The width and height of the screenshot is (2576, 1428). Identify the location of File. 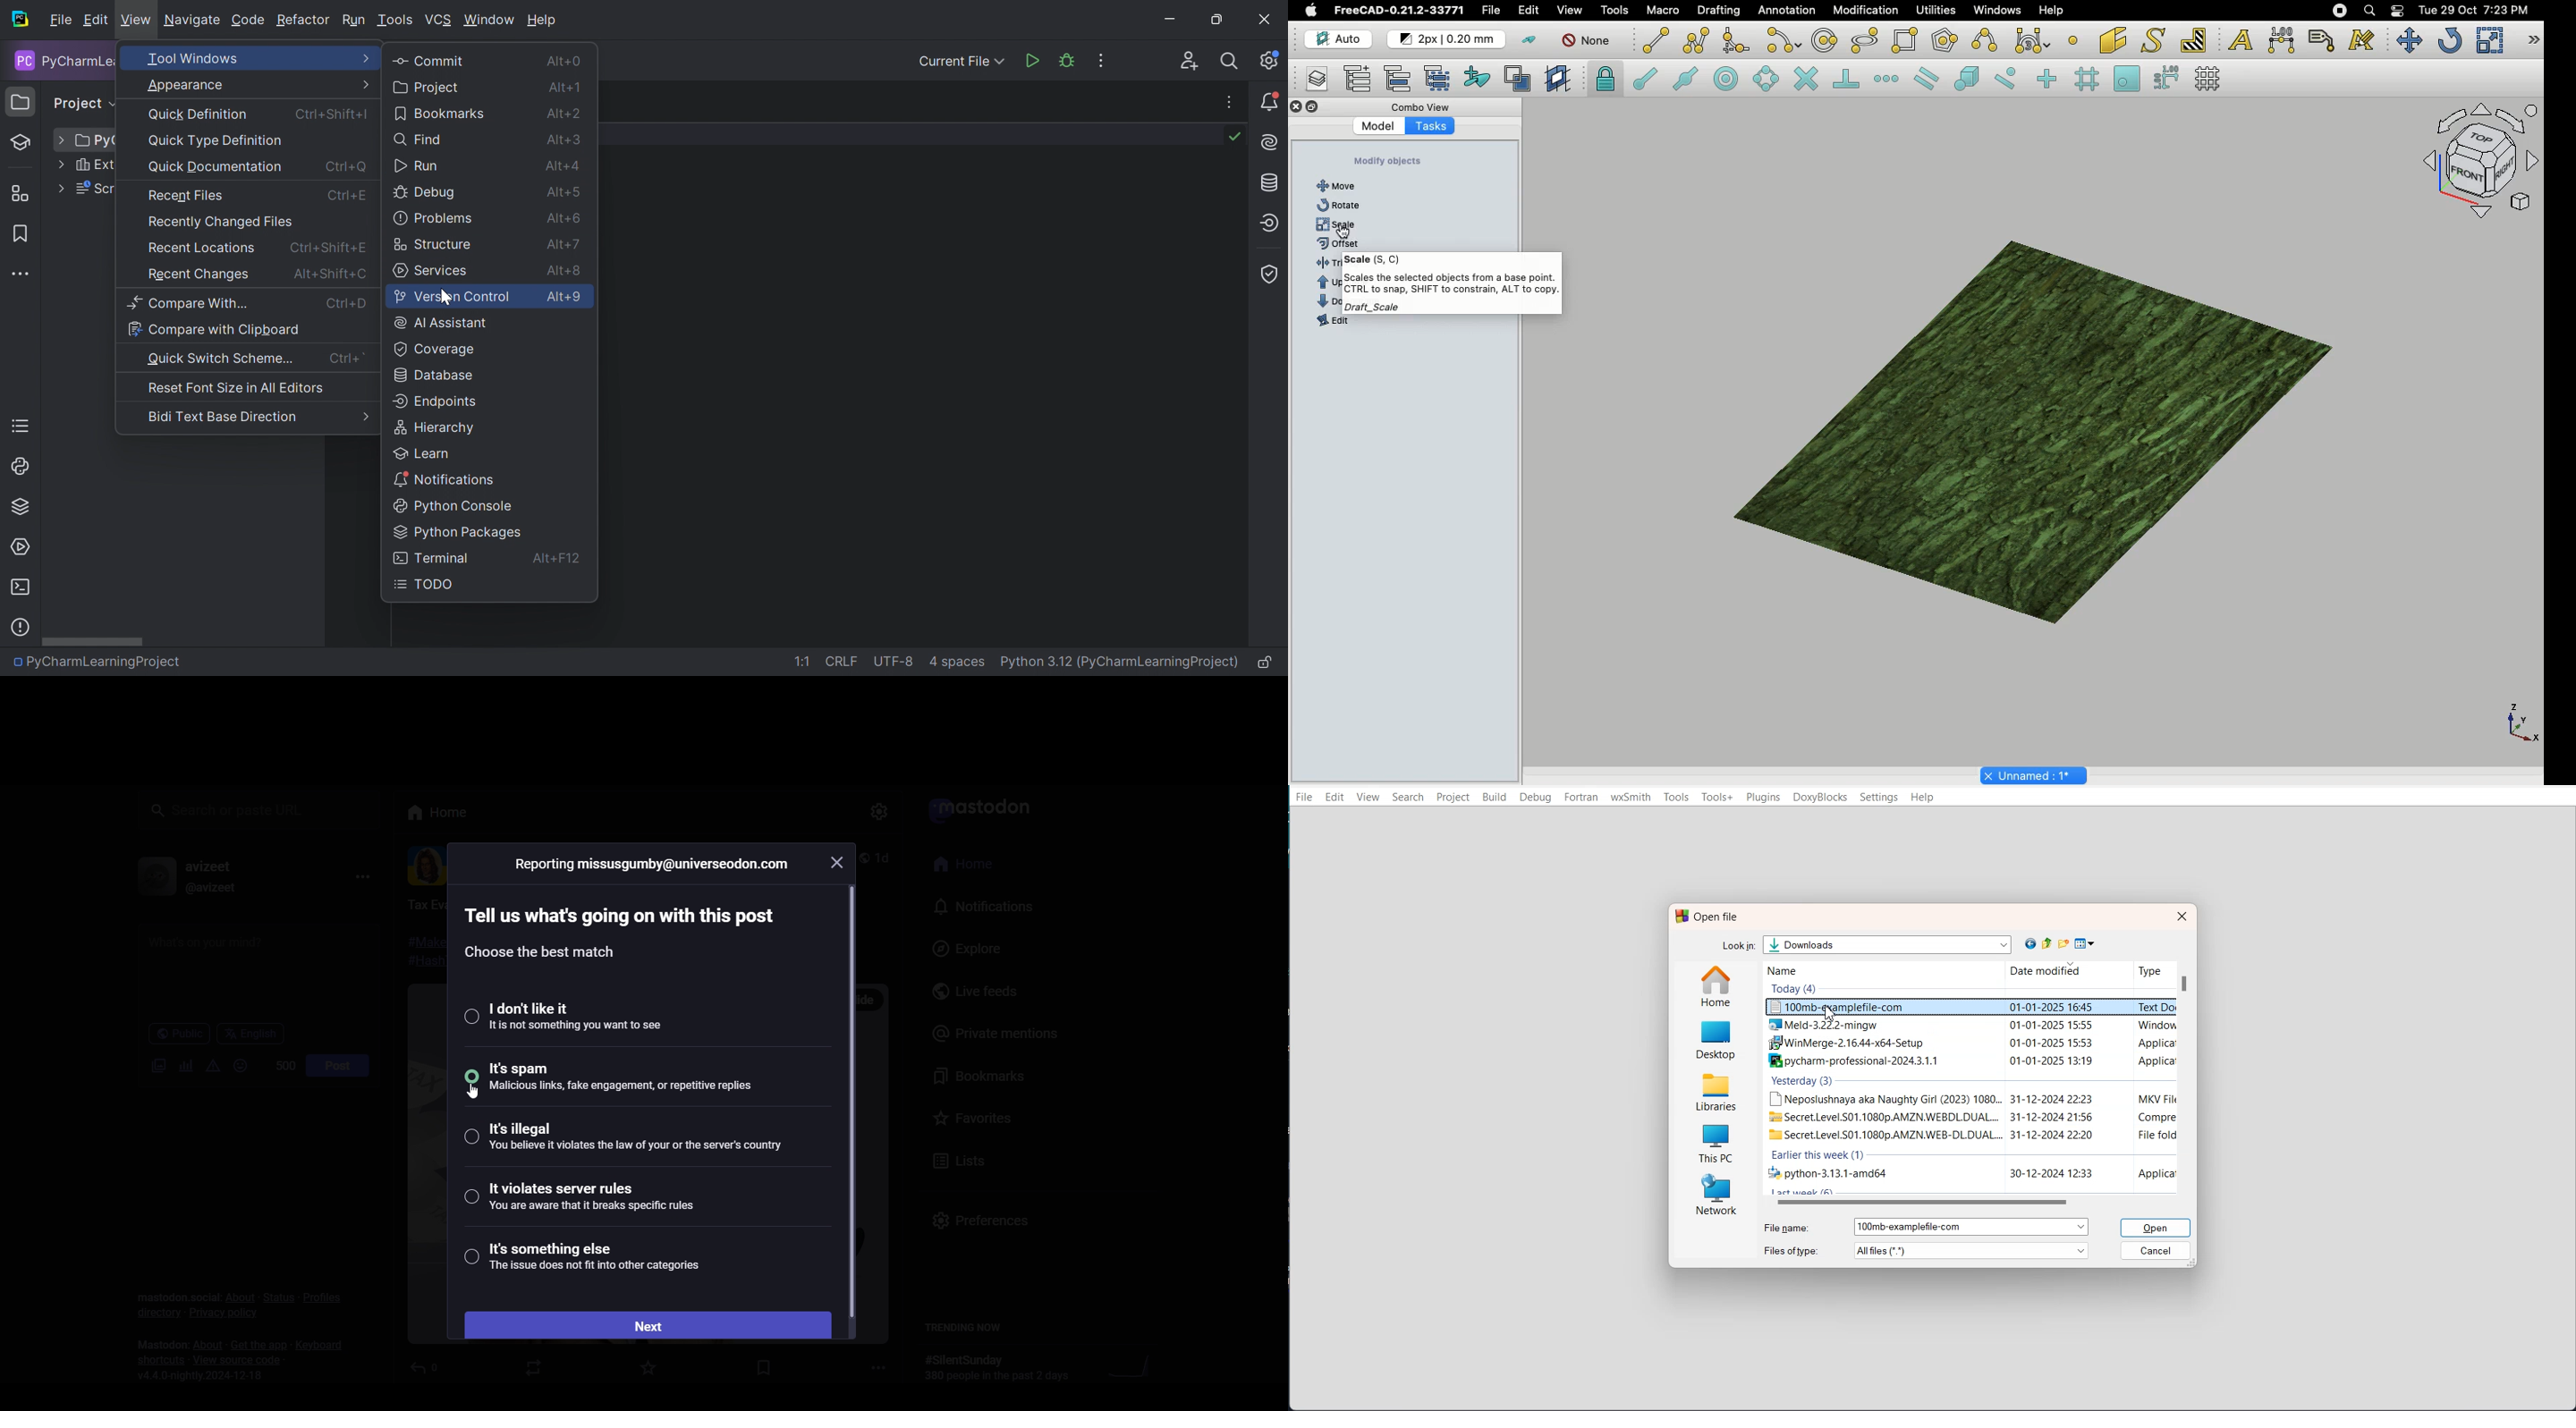
(1493, 10).